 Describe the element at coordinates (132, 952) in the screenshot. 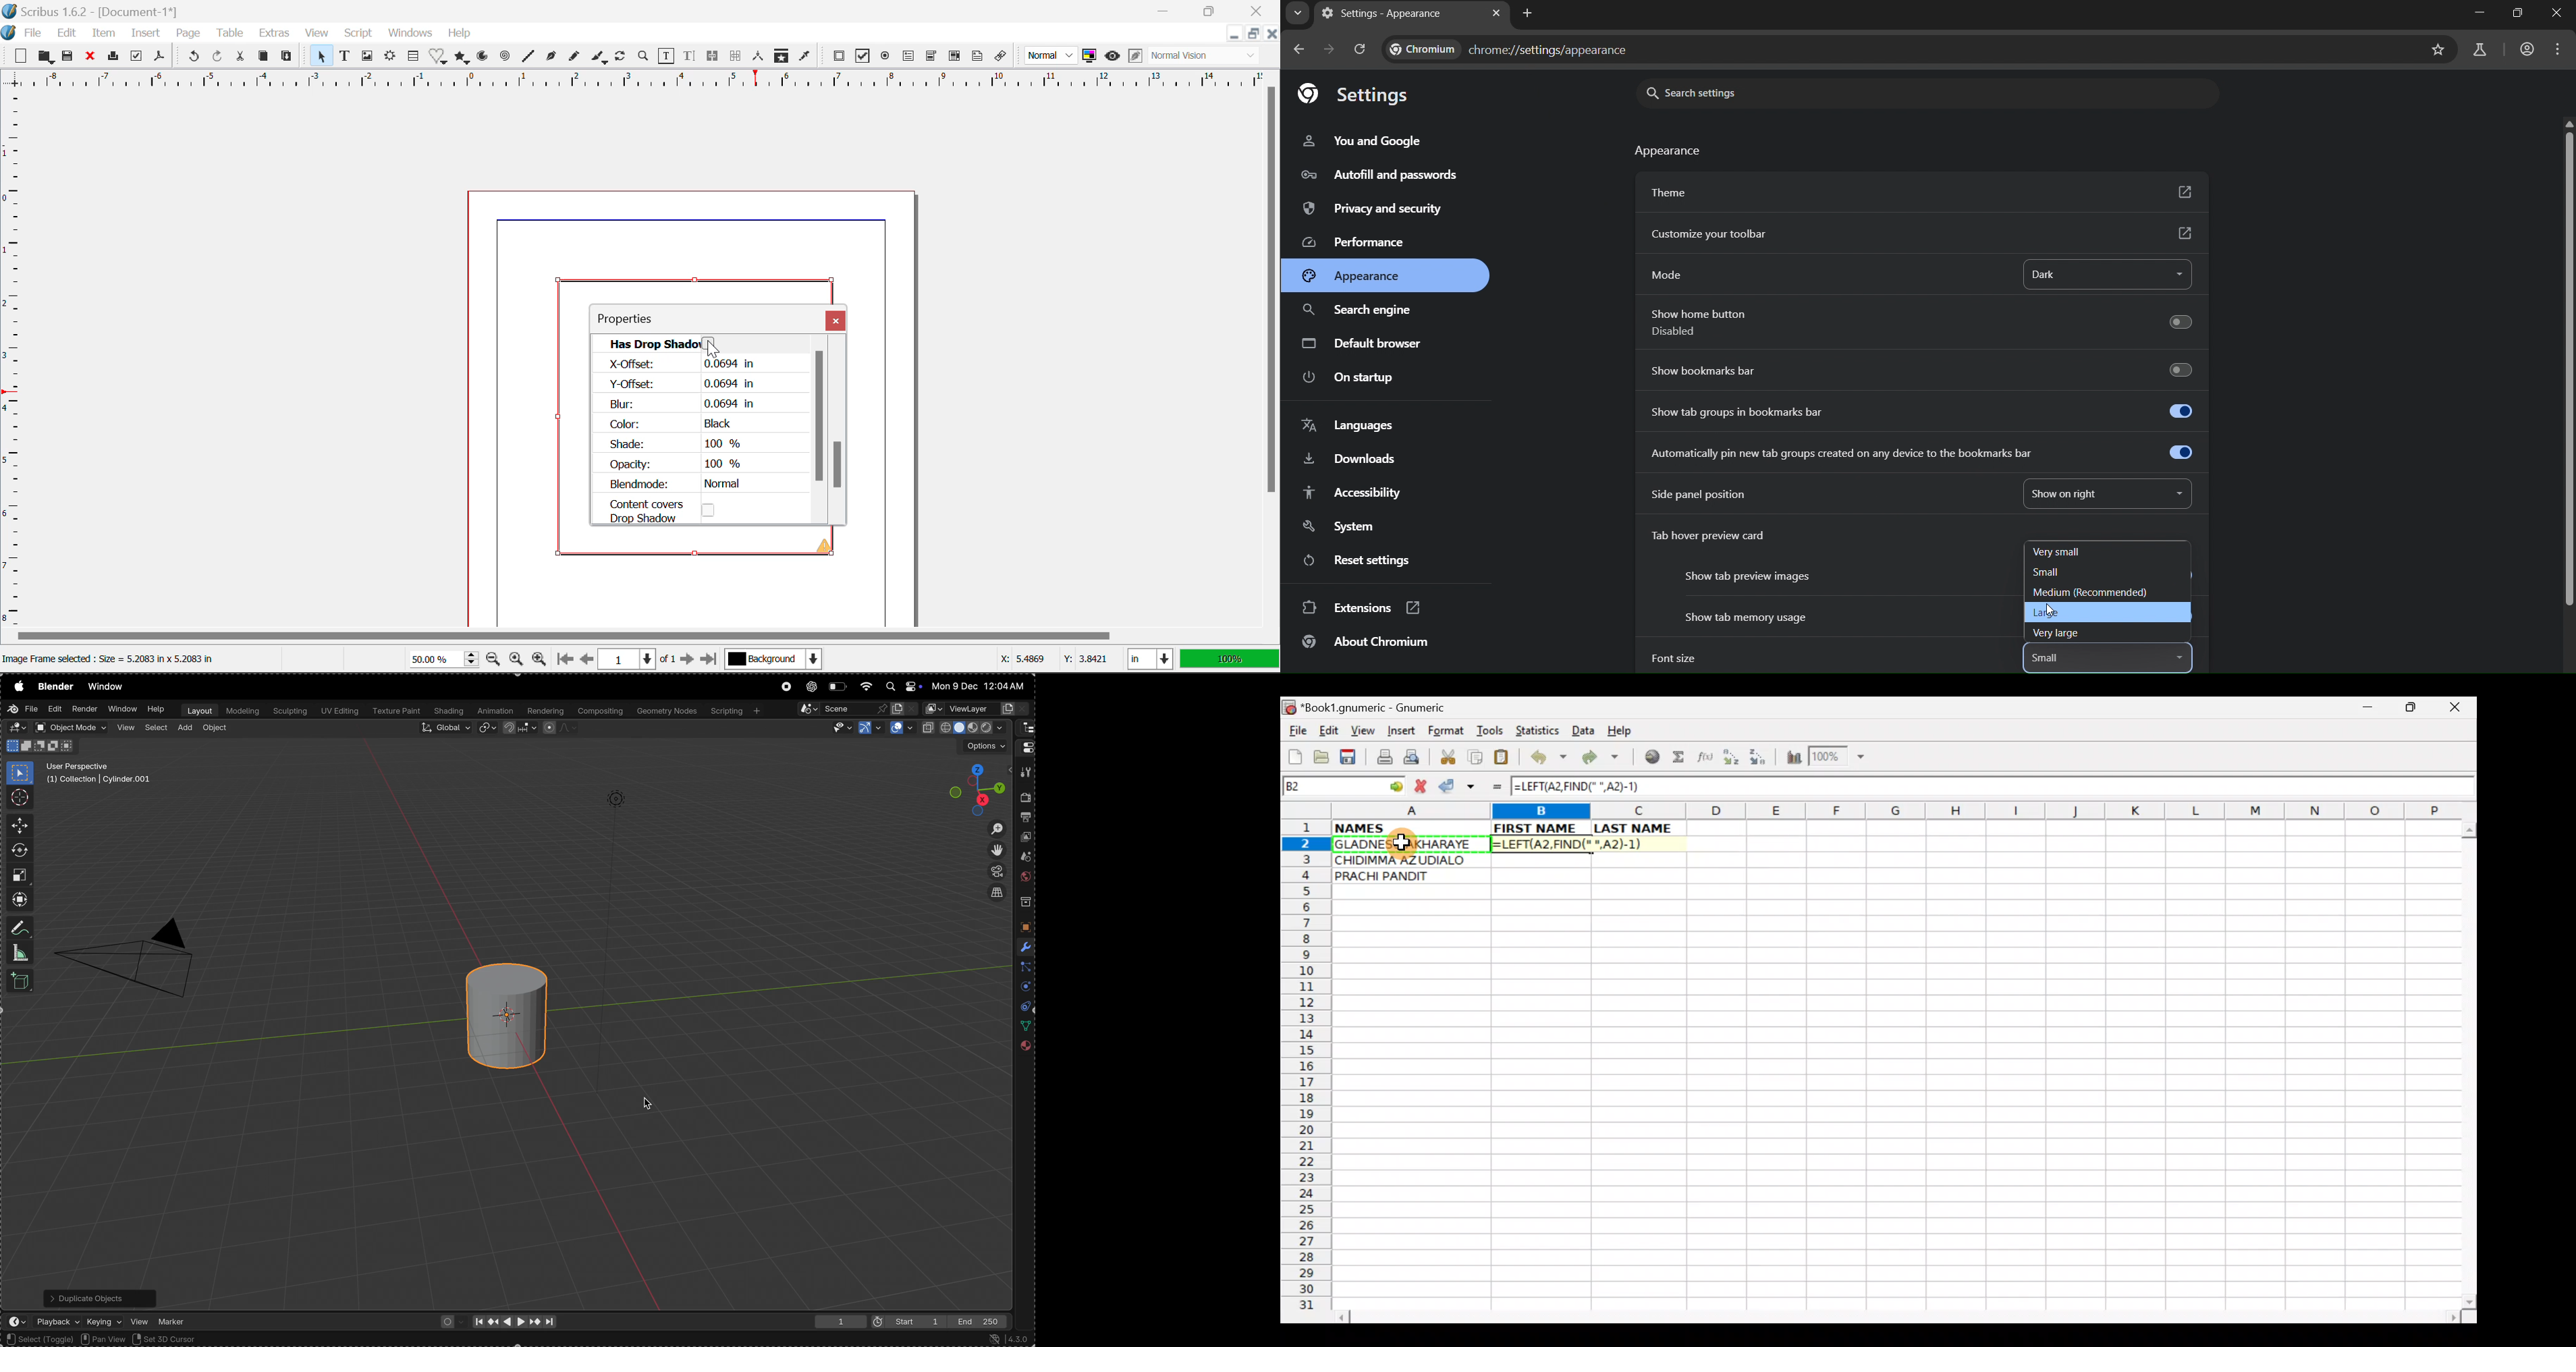

I see `camera perspective` at that location.